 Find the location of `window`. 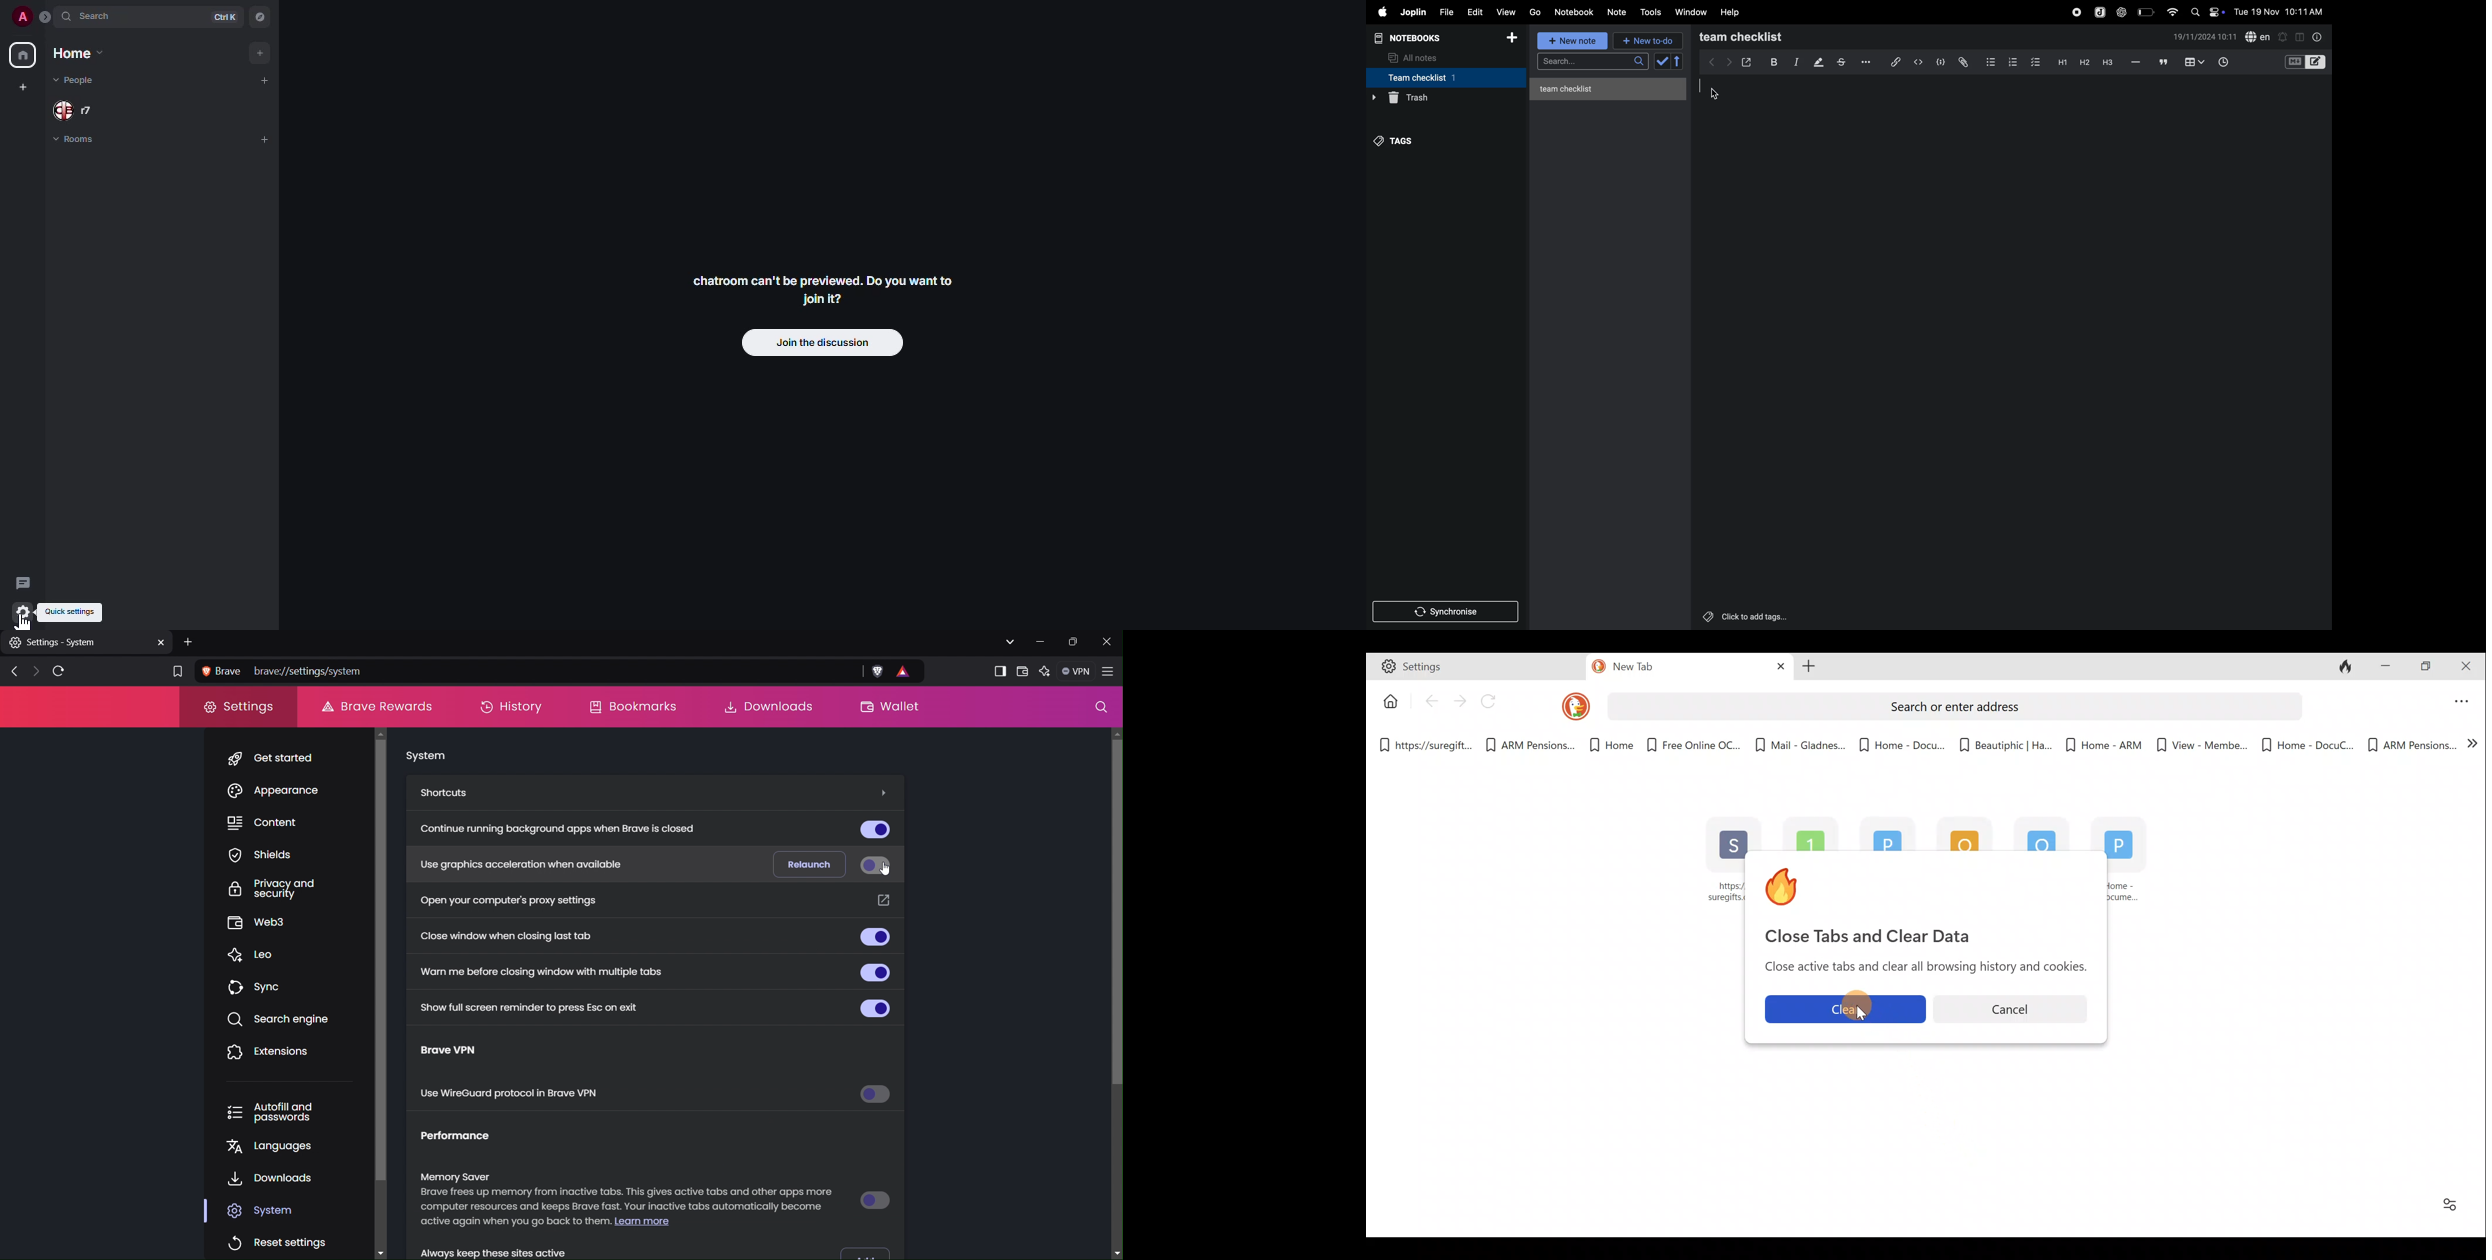

window is located at coordinates (1691, 13).